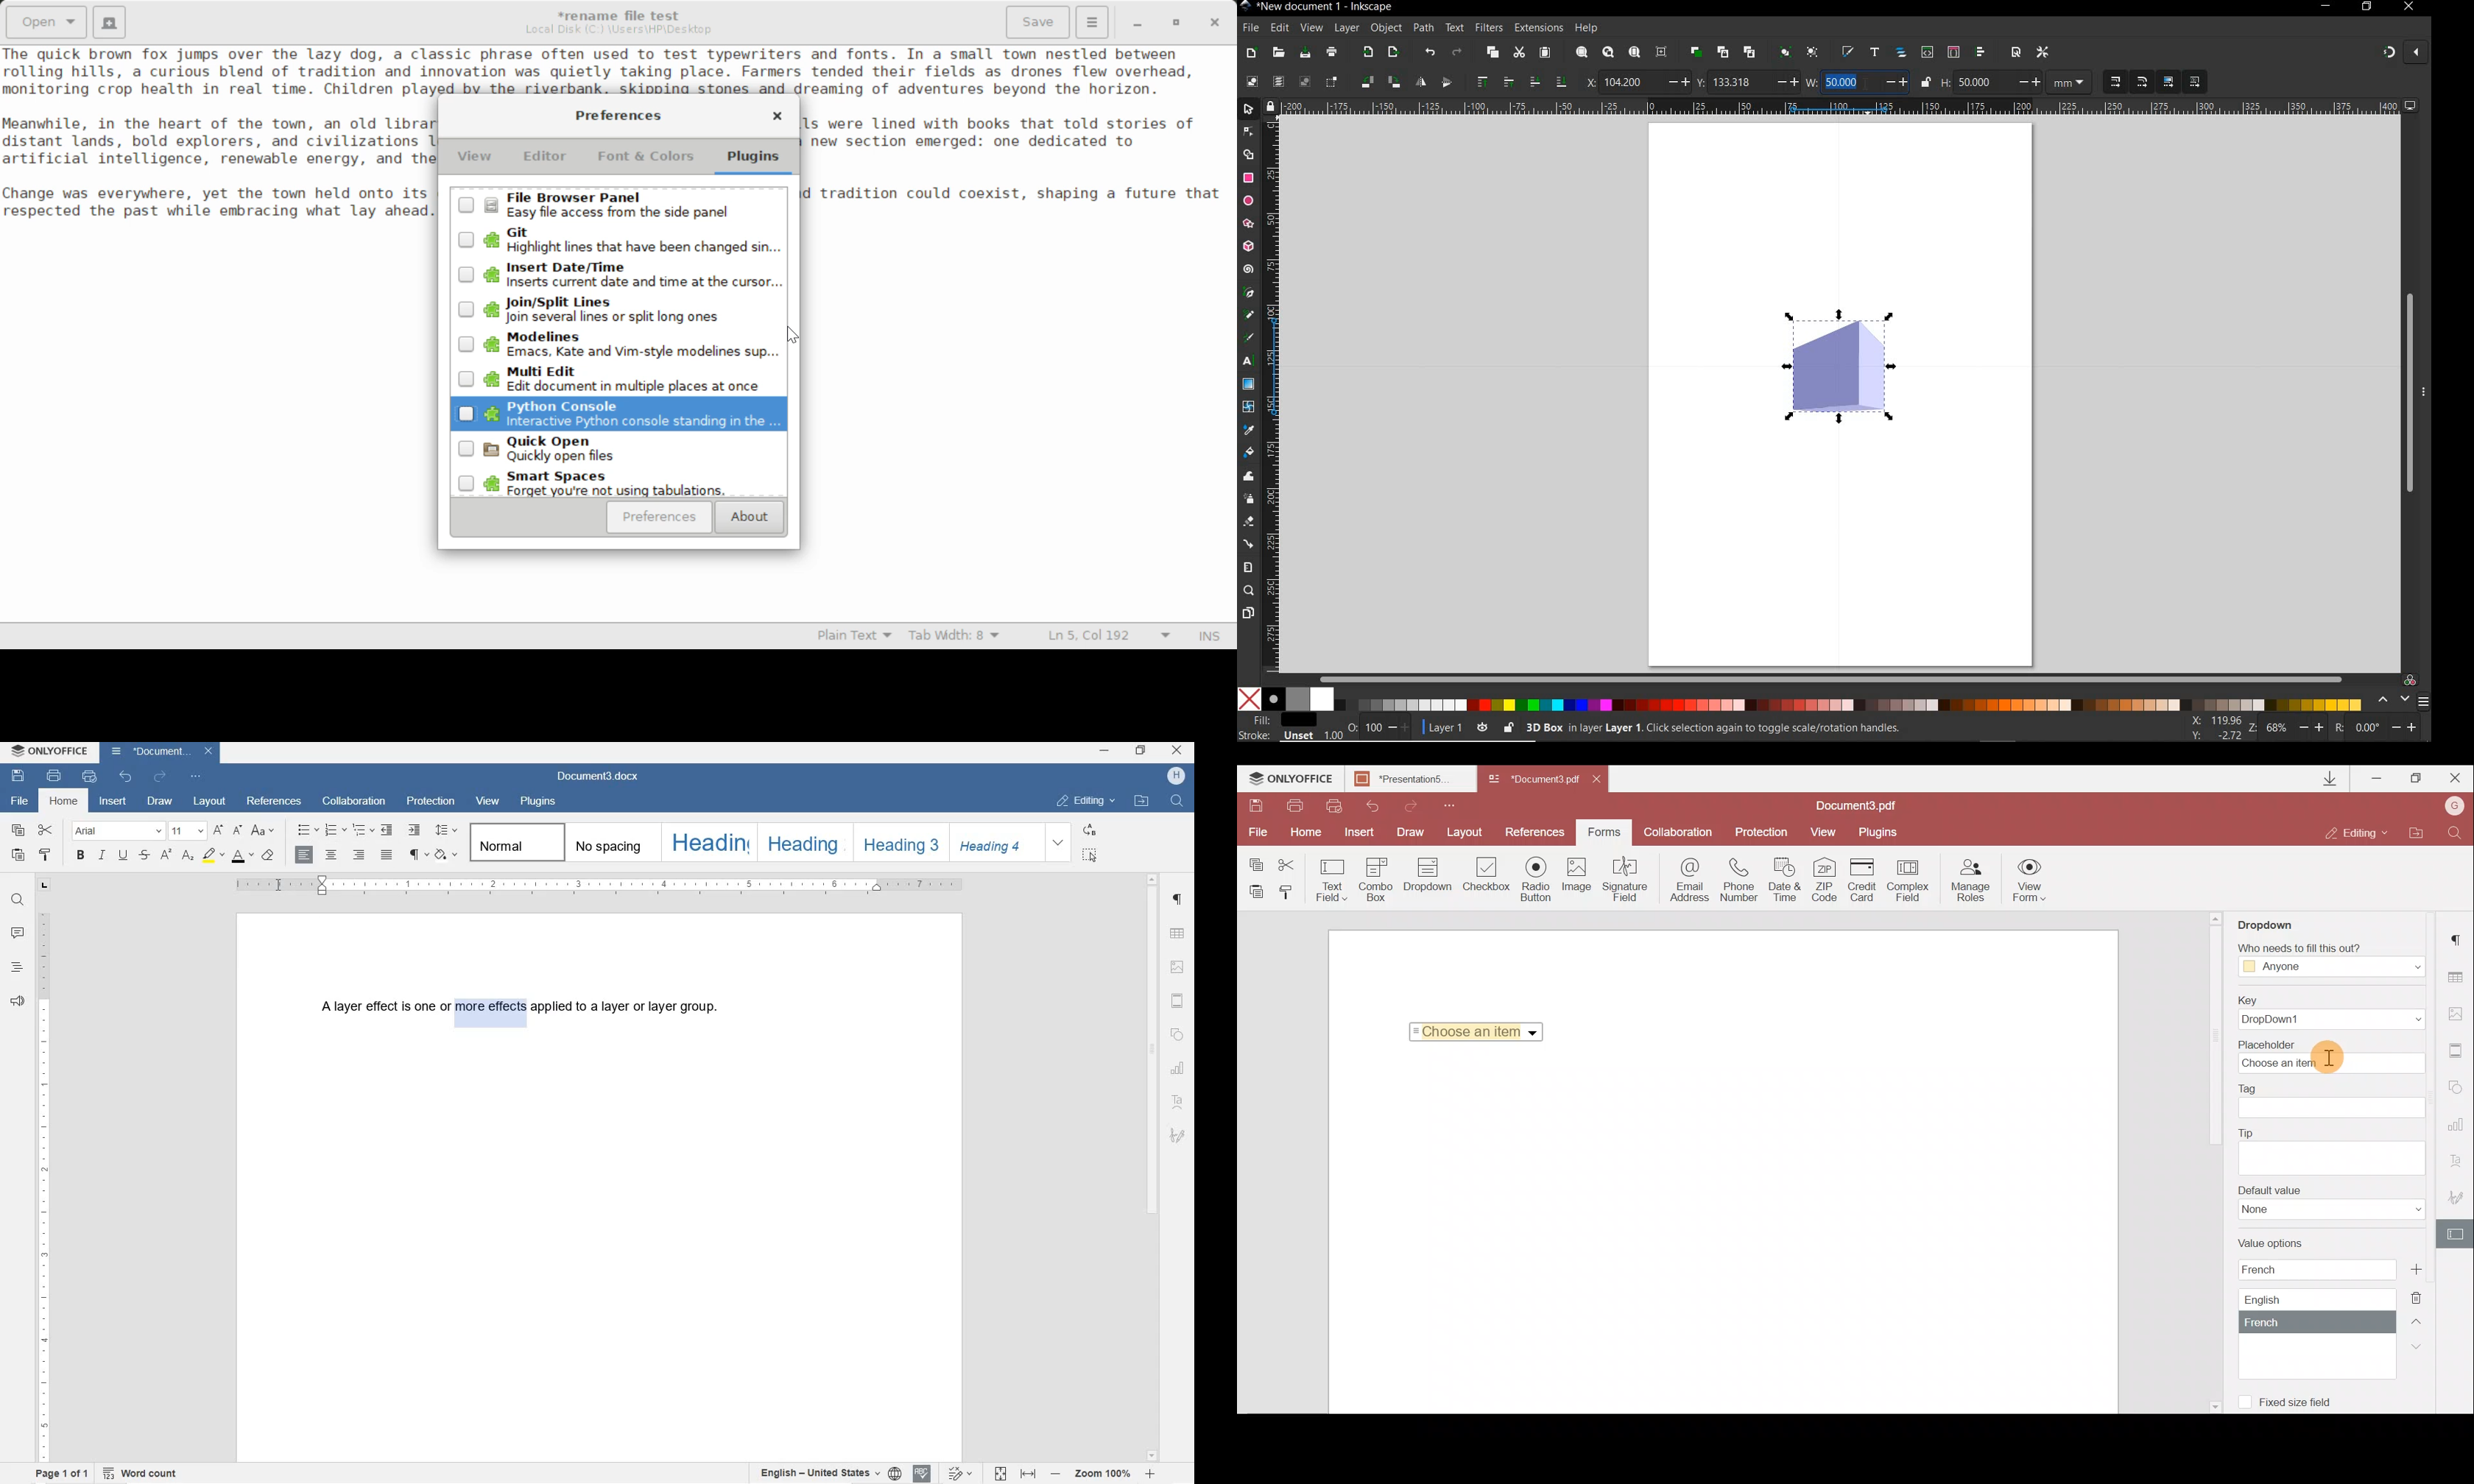 The height and width of the screenshot is (1484, 2492). I want to click on Paste, so click(1256, 891).